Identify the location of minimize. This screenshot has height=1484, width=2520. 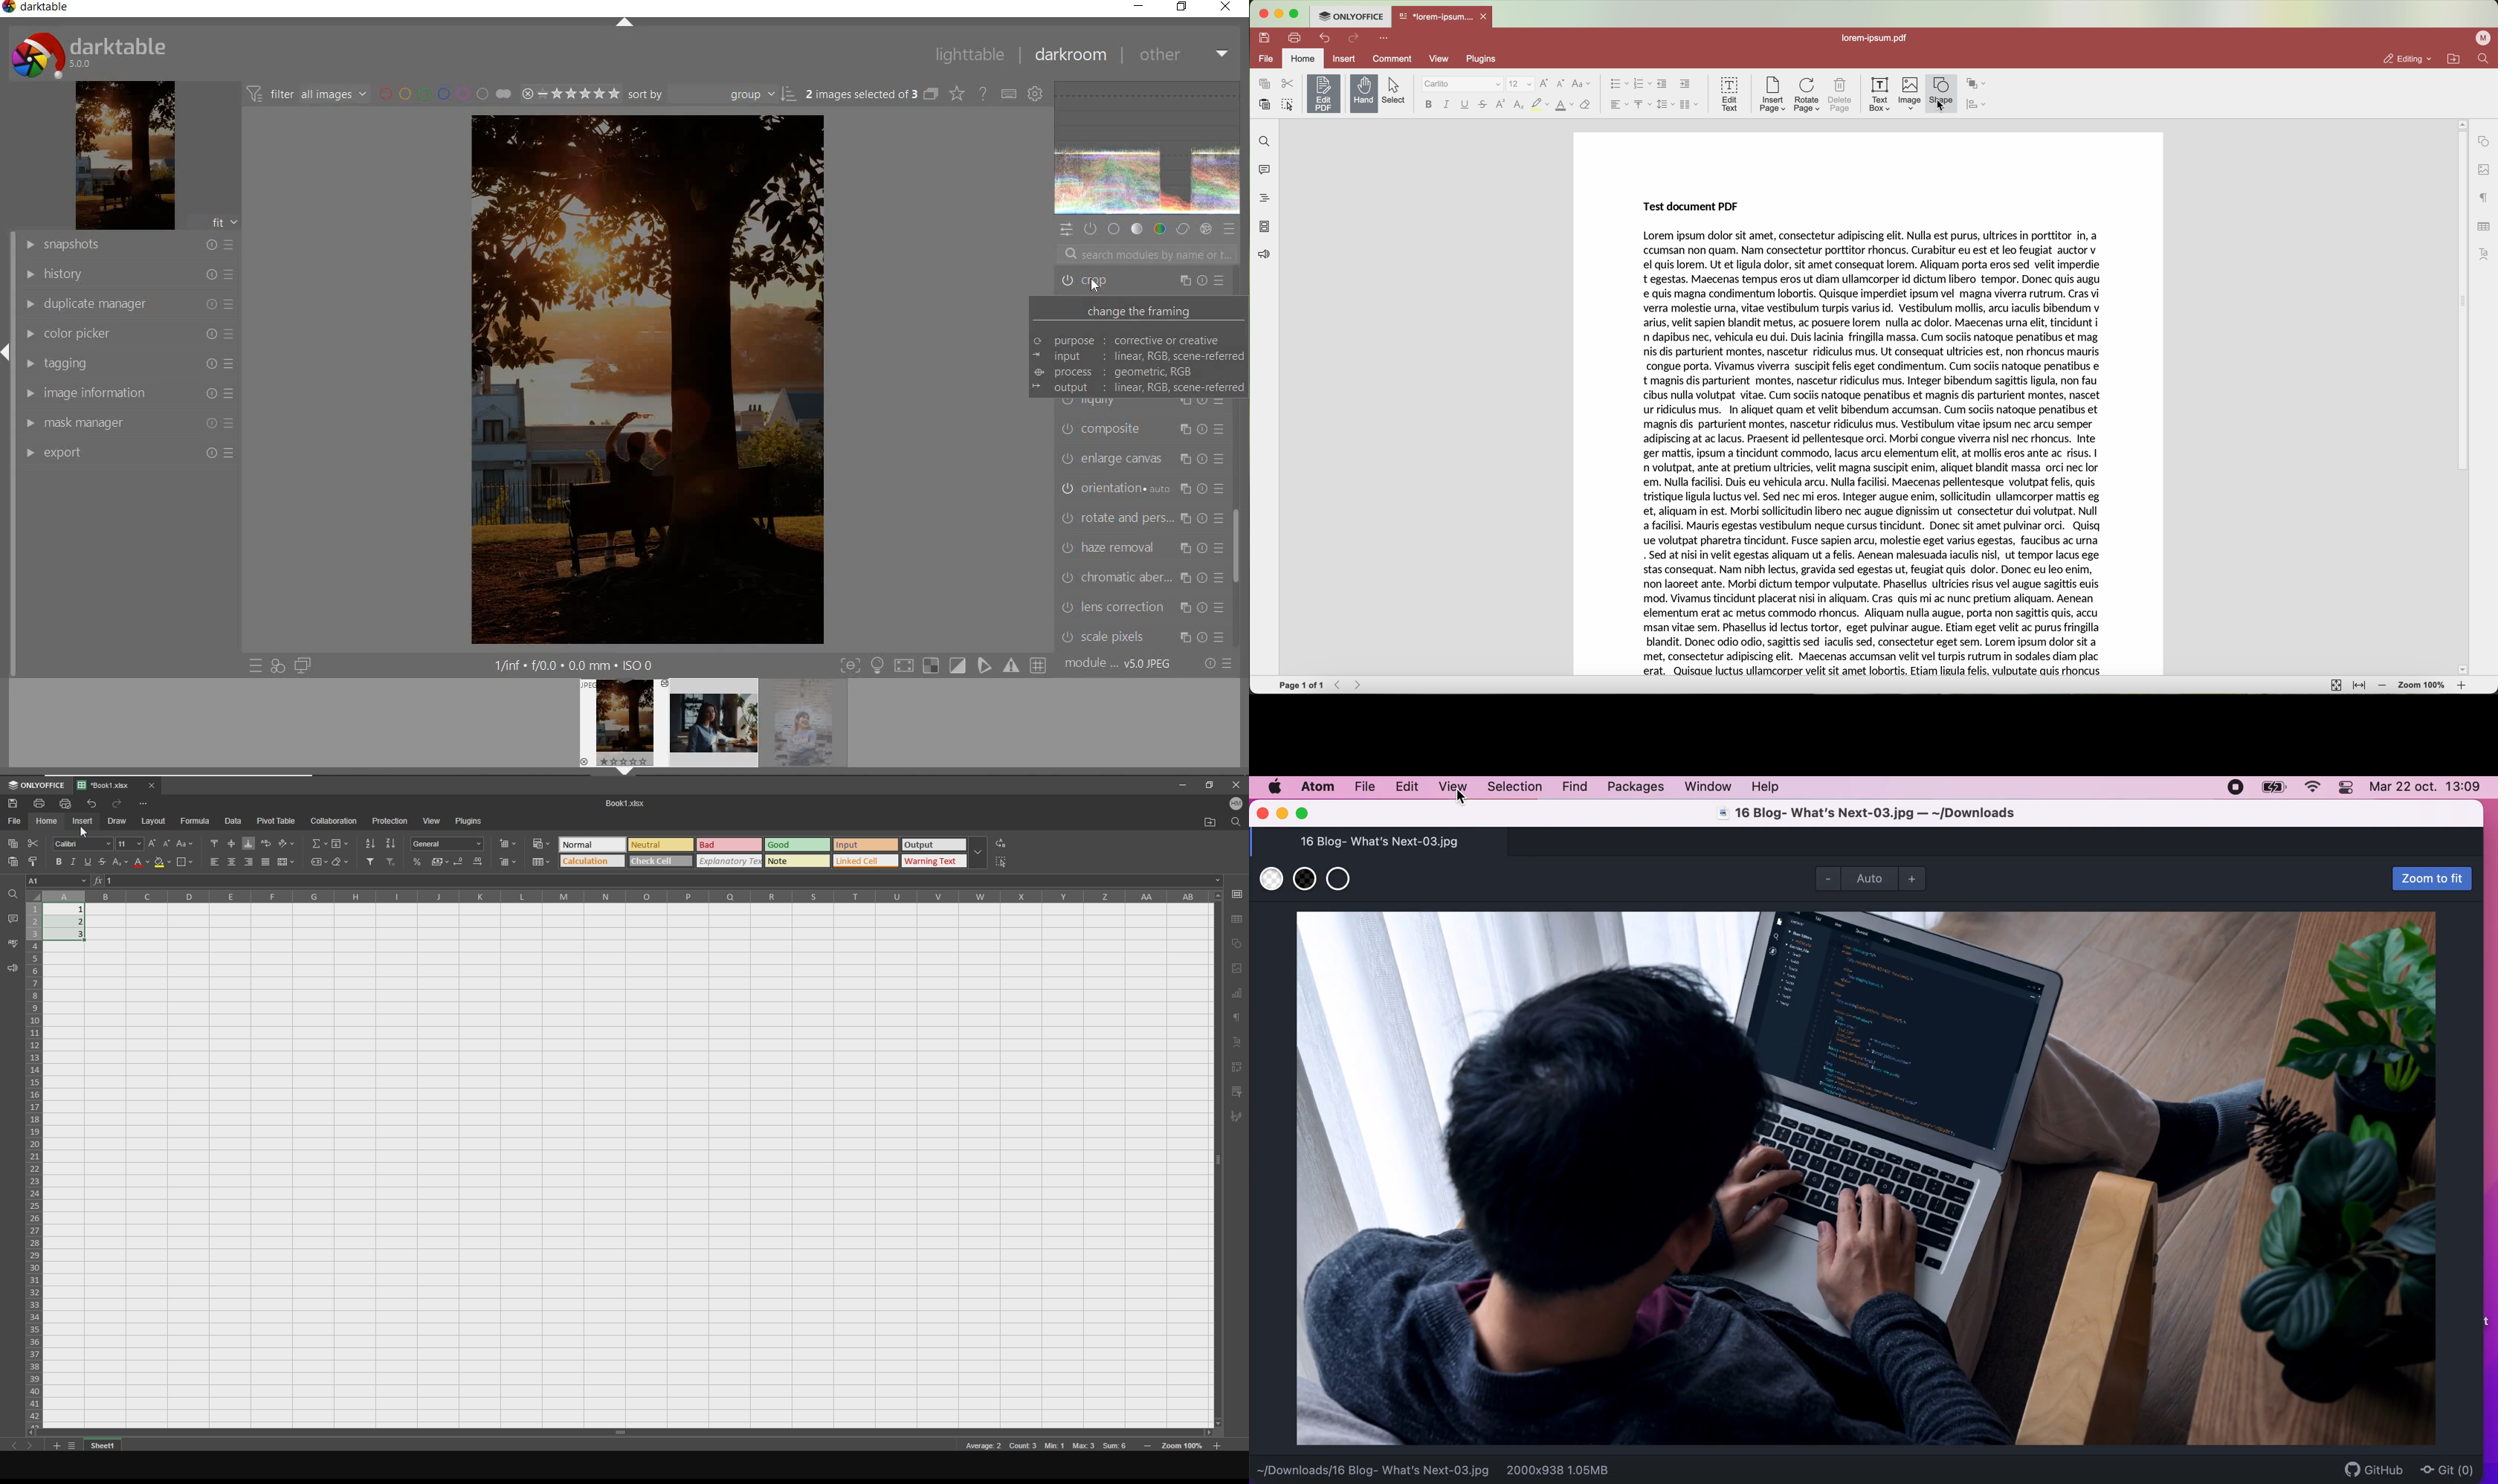
(1138, 5).